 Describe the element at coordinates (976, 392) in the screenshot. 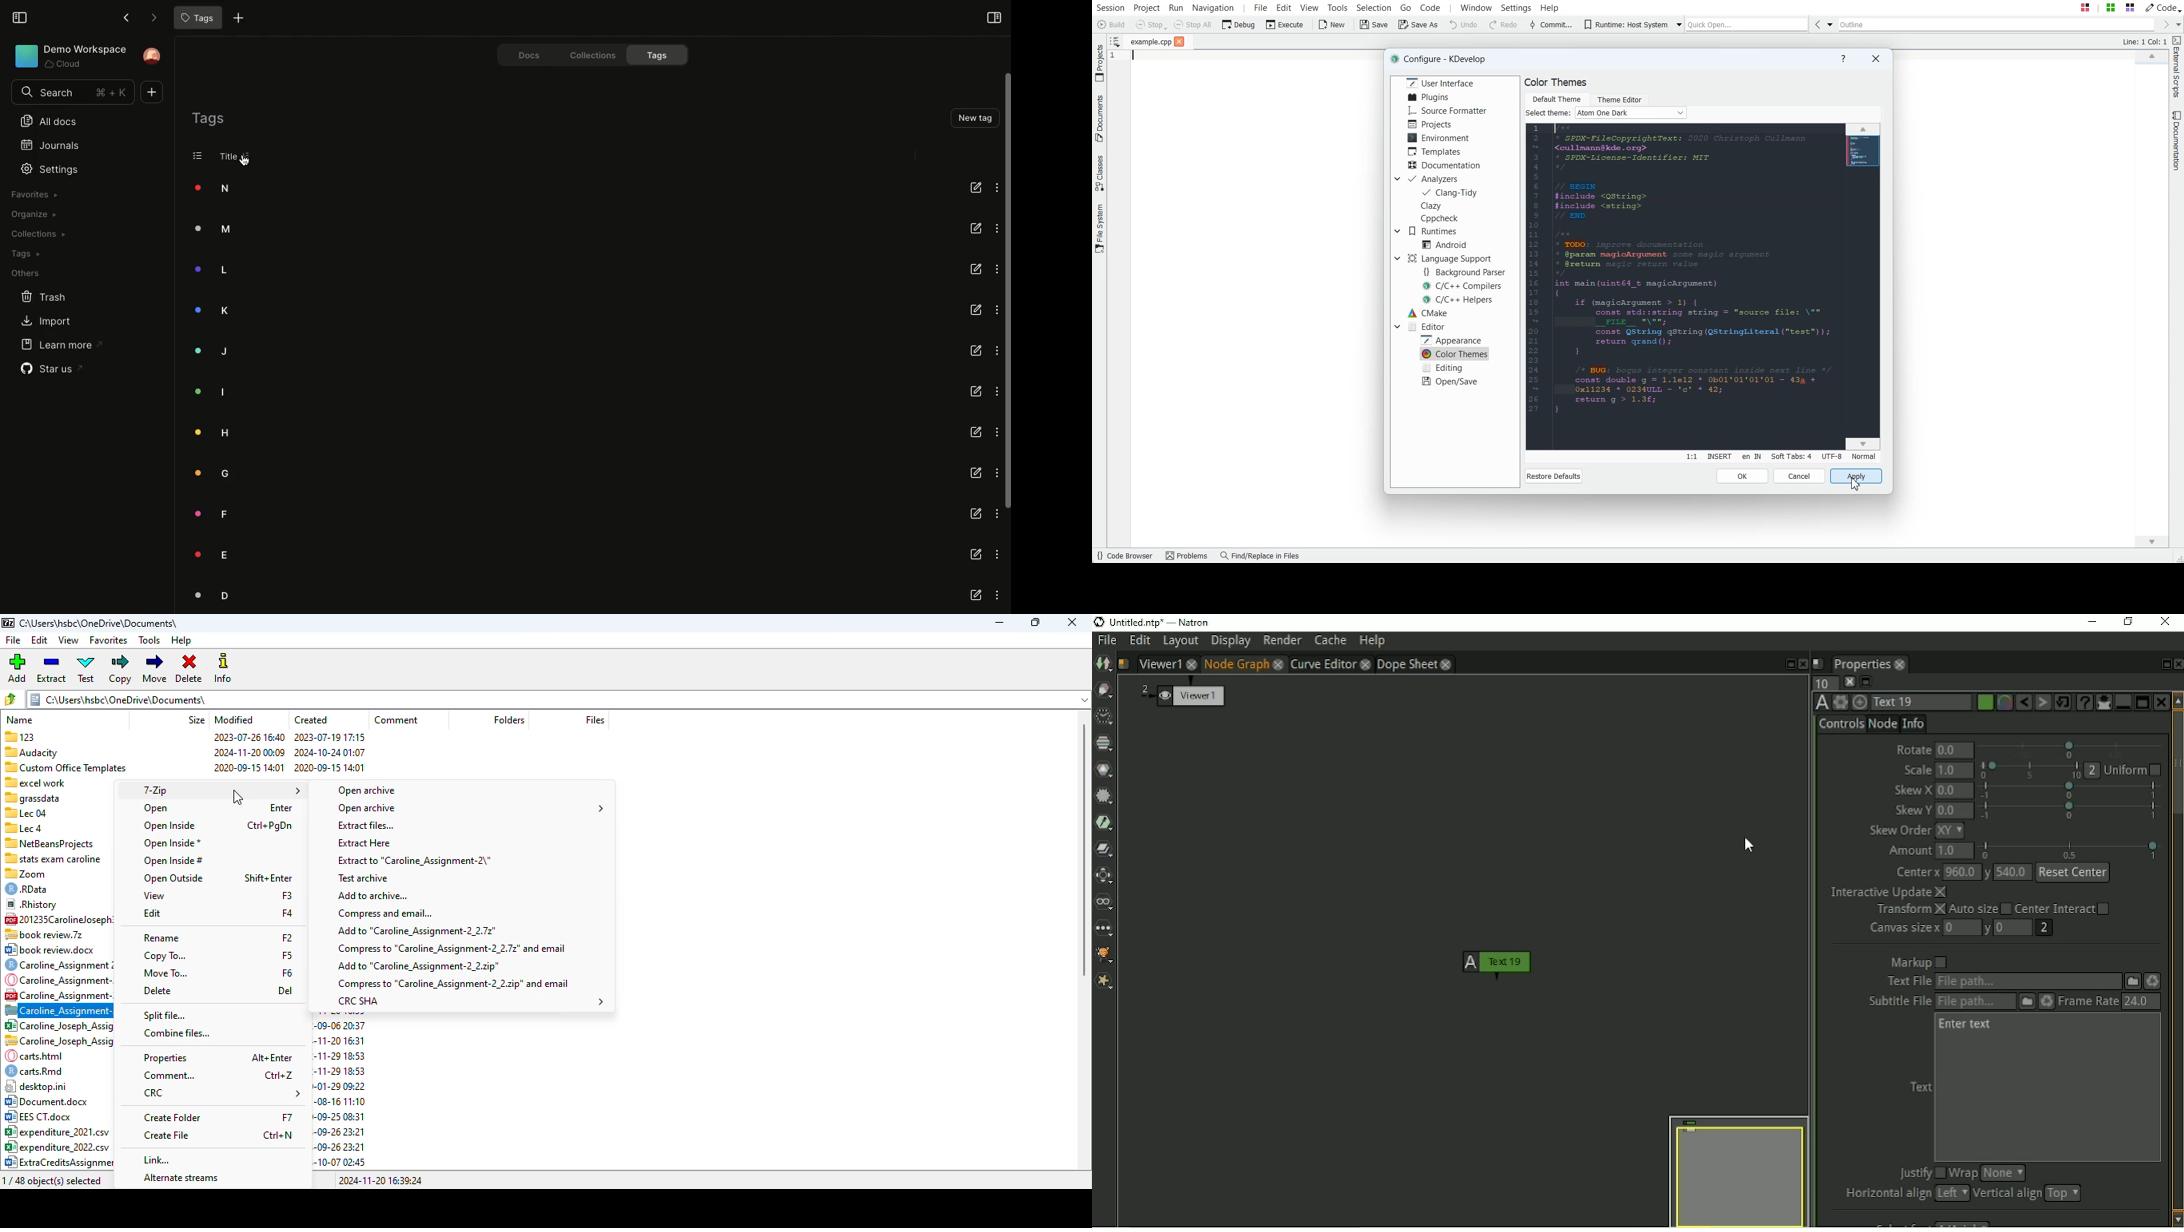

I see `Rename` at that location.